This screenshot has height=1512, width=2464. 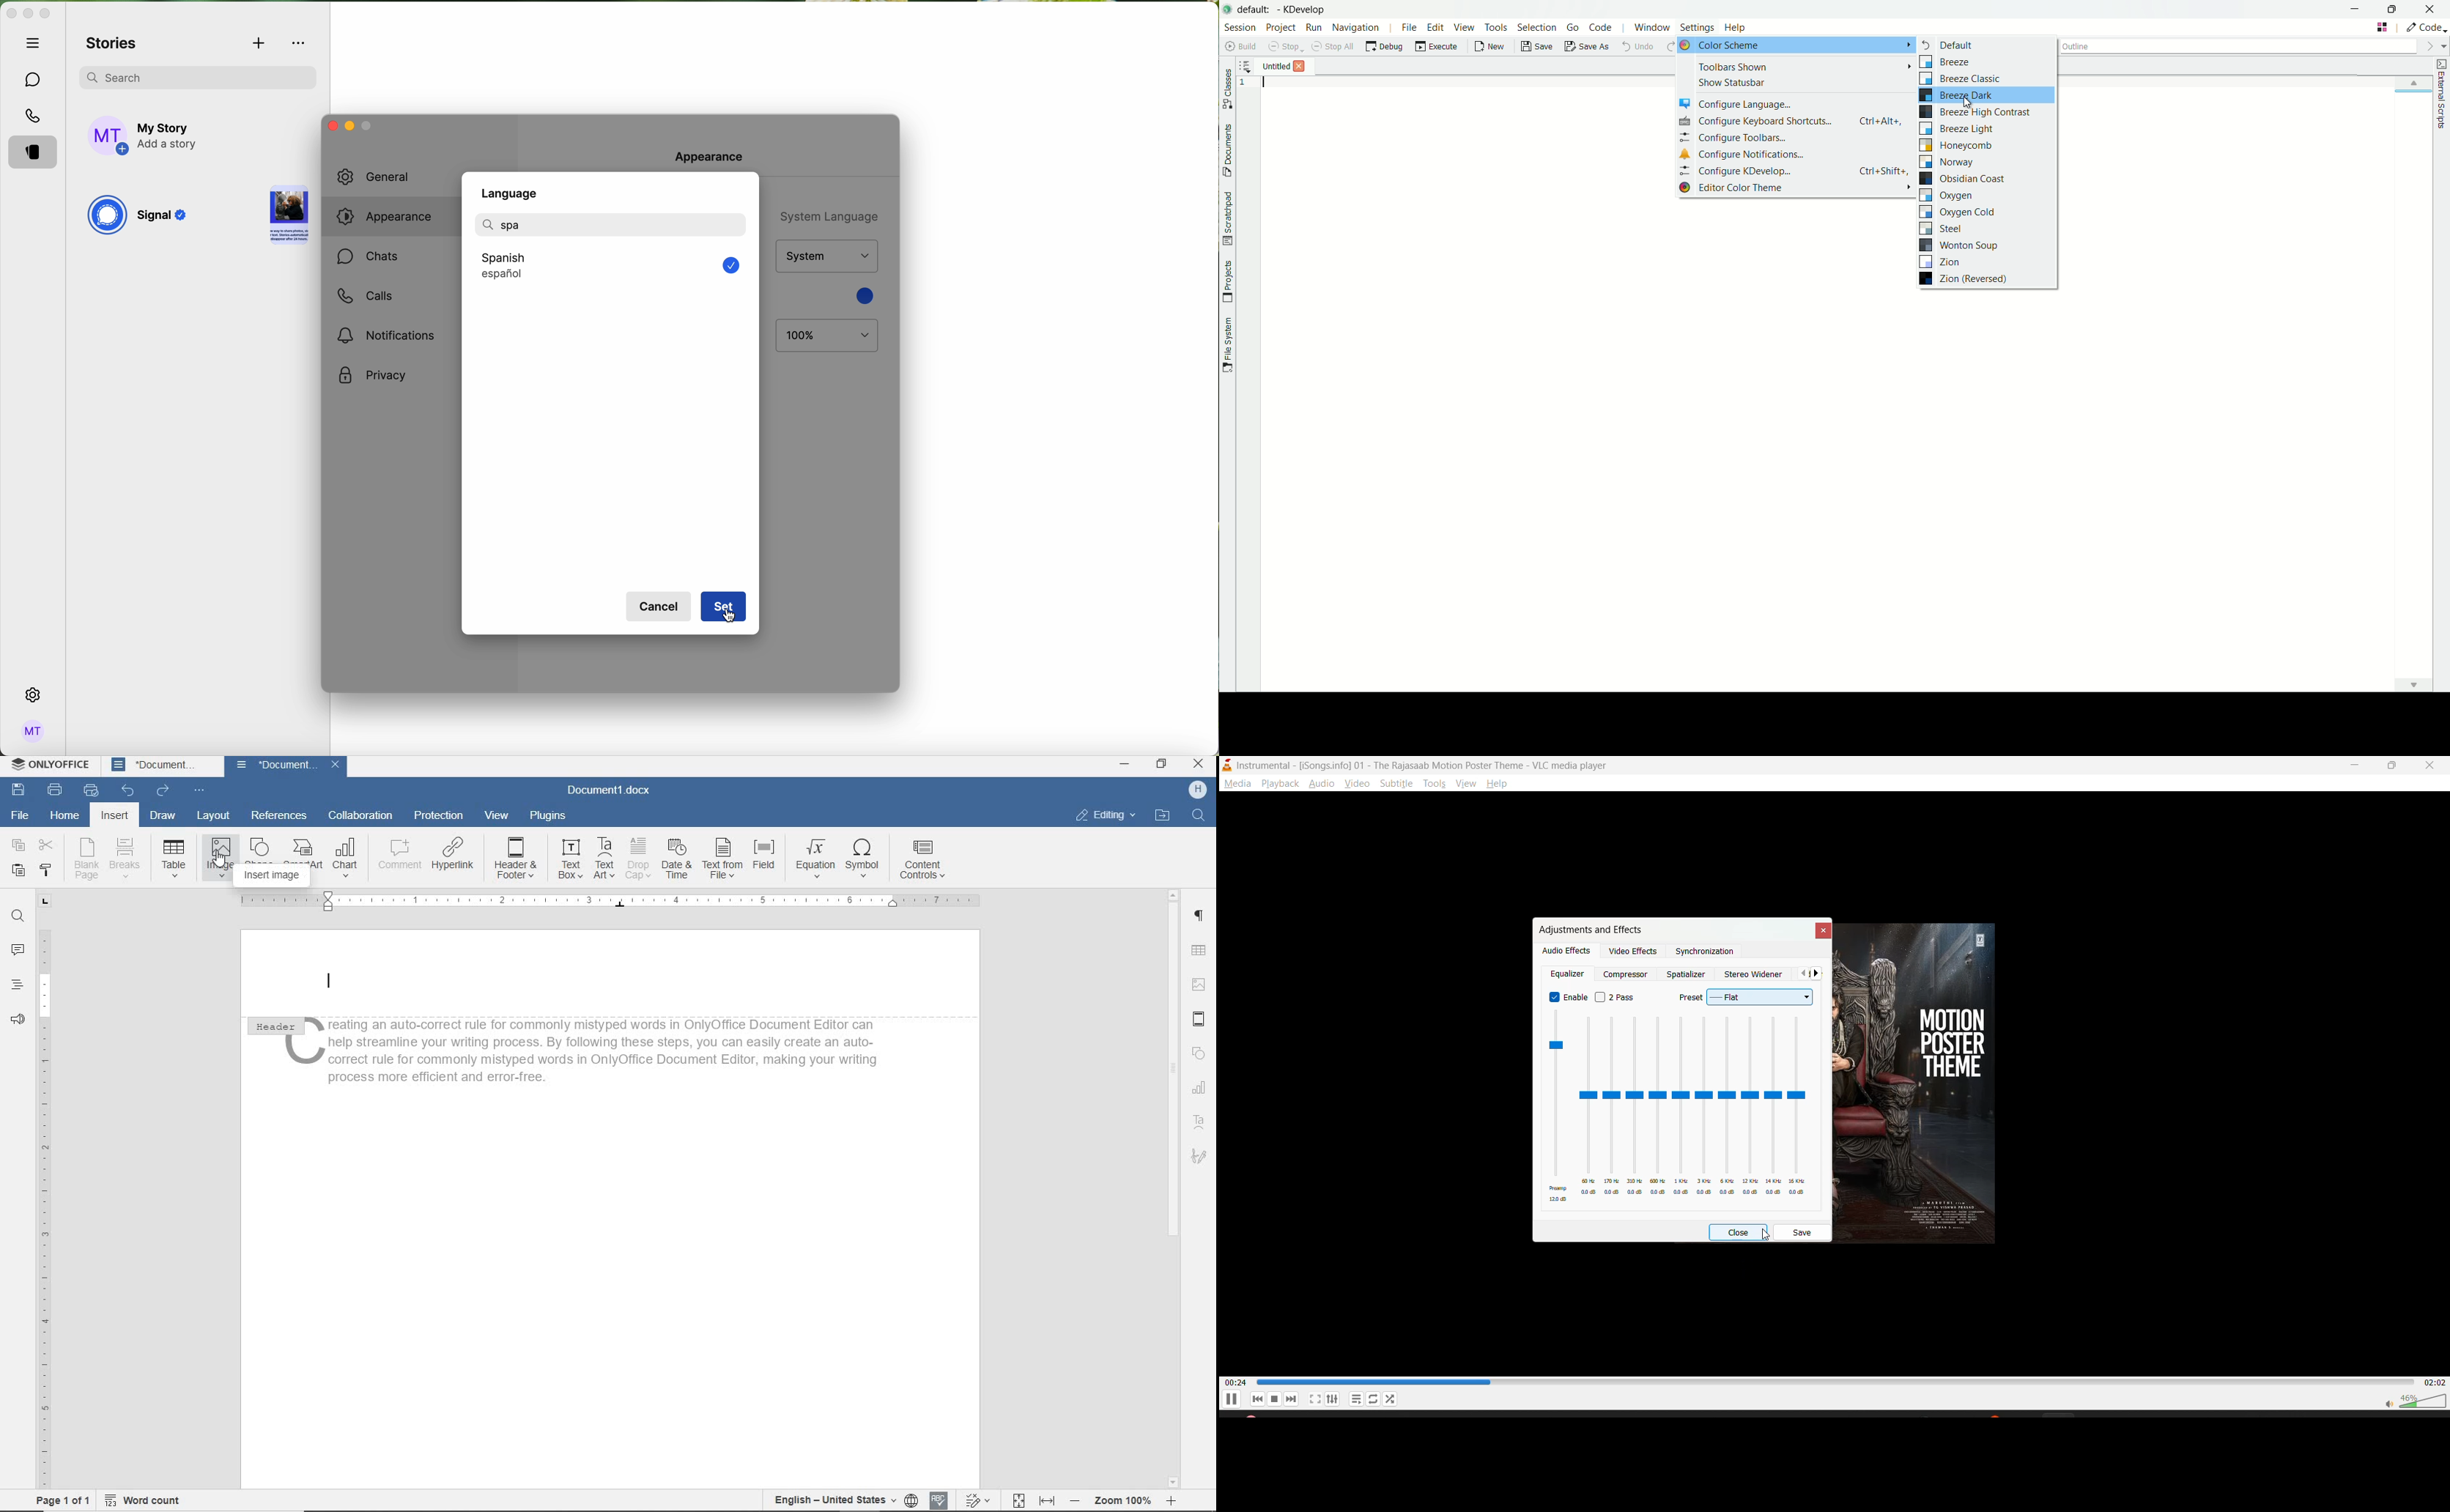 What do you see at coordinates (163, 816) in the screenshot?
I see `DRAW` at bounding box center [163, 816].